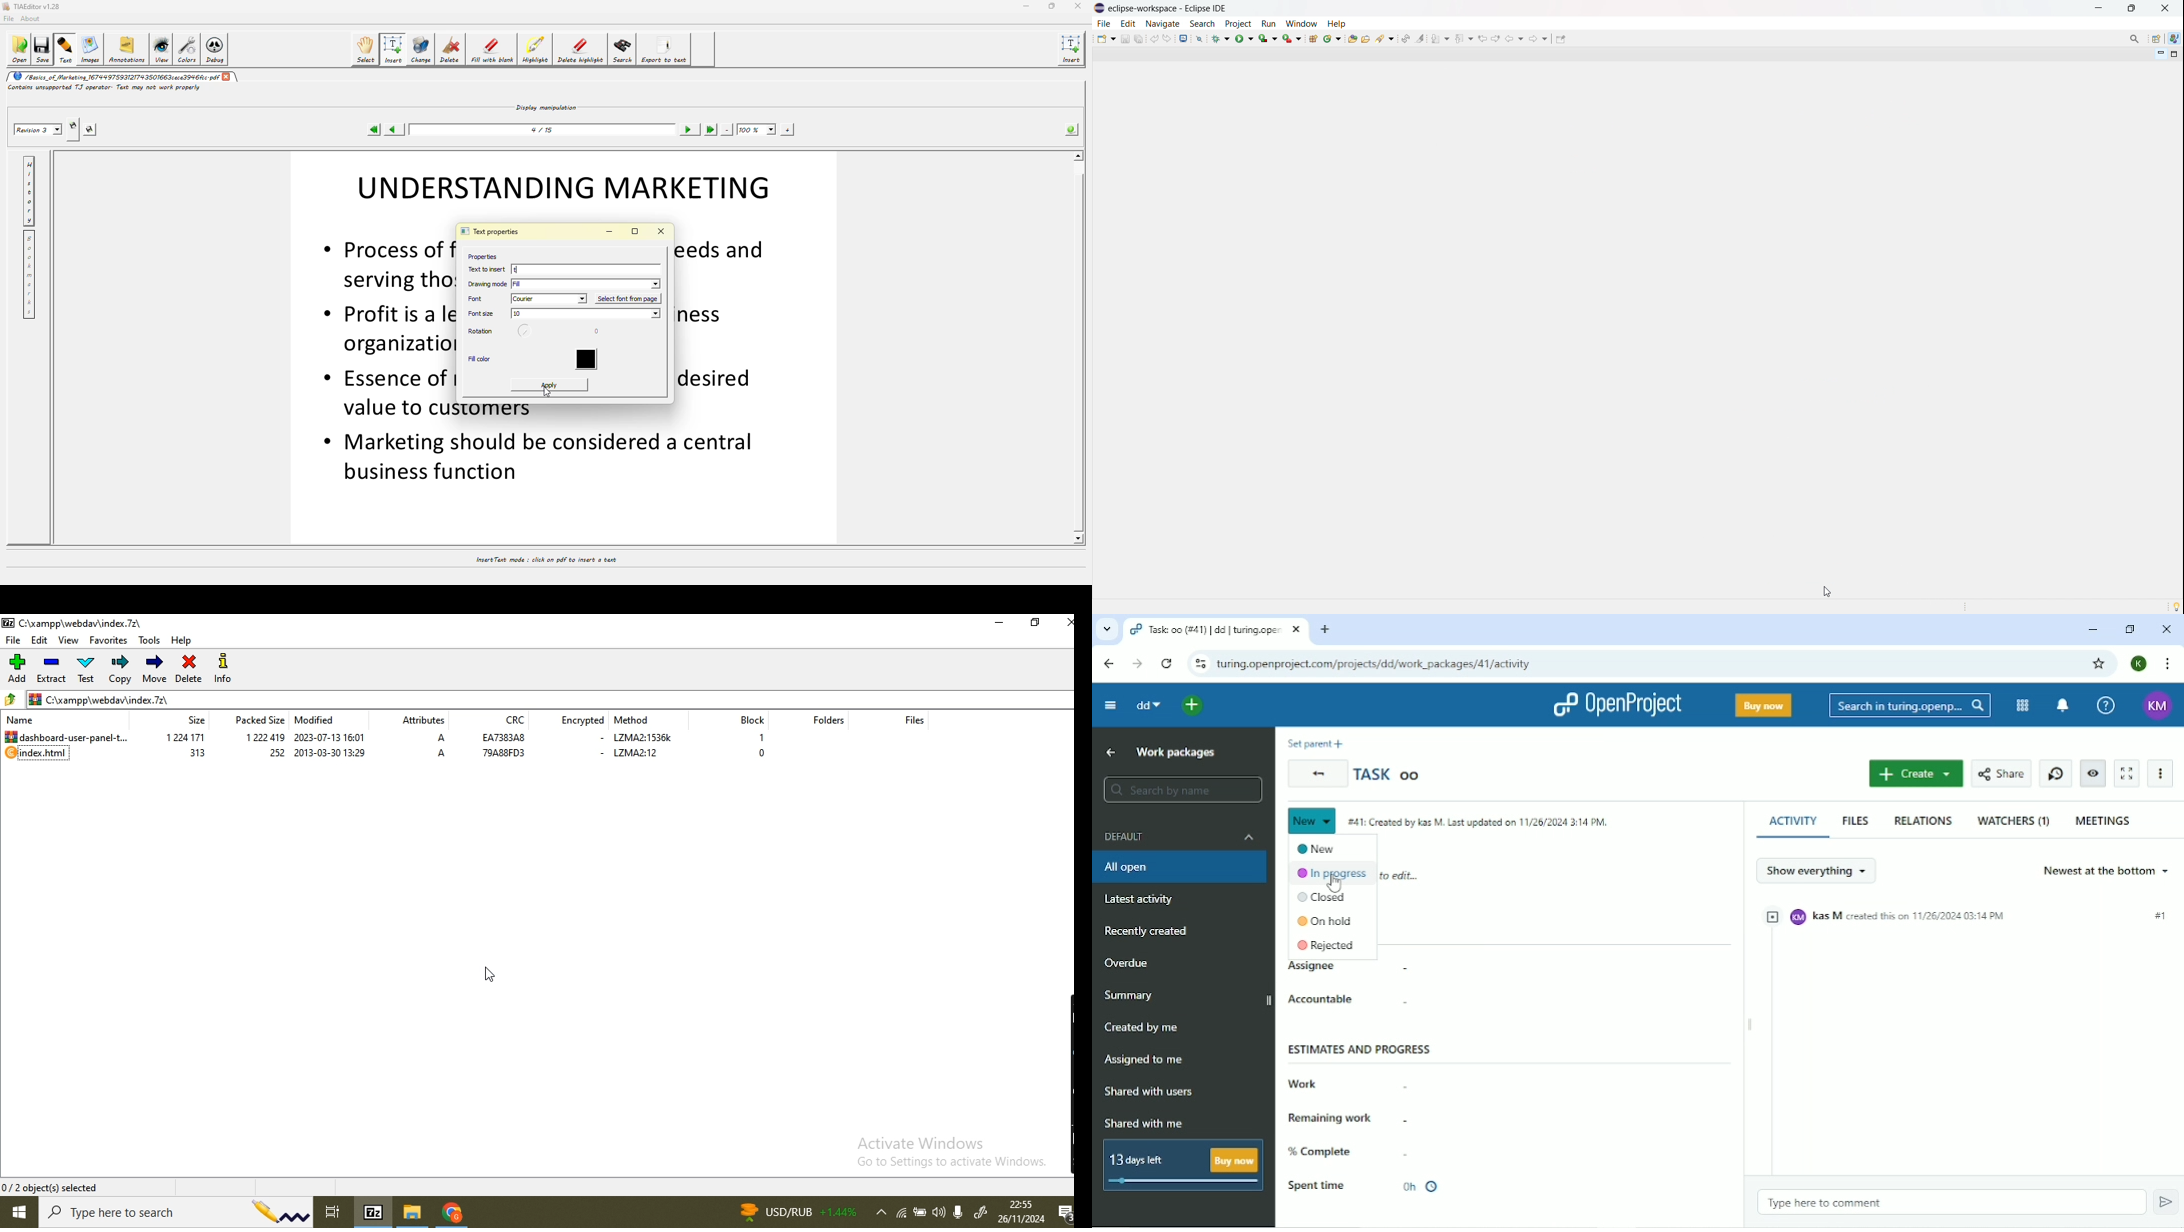 The image size is (2184, 1232). Describe the element at coordinates (1103, 23) in the screenshot. I see `file` at that location.